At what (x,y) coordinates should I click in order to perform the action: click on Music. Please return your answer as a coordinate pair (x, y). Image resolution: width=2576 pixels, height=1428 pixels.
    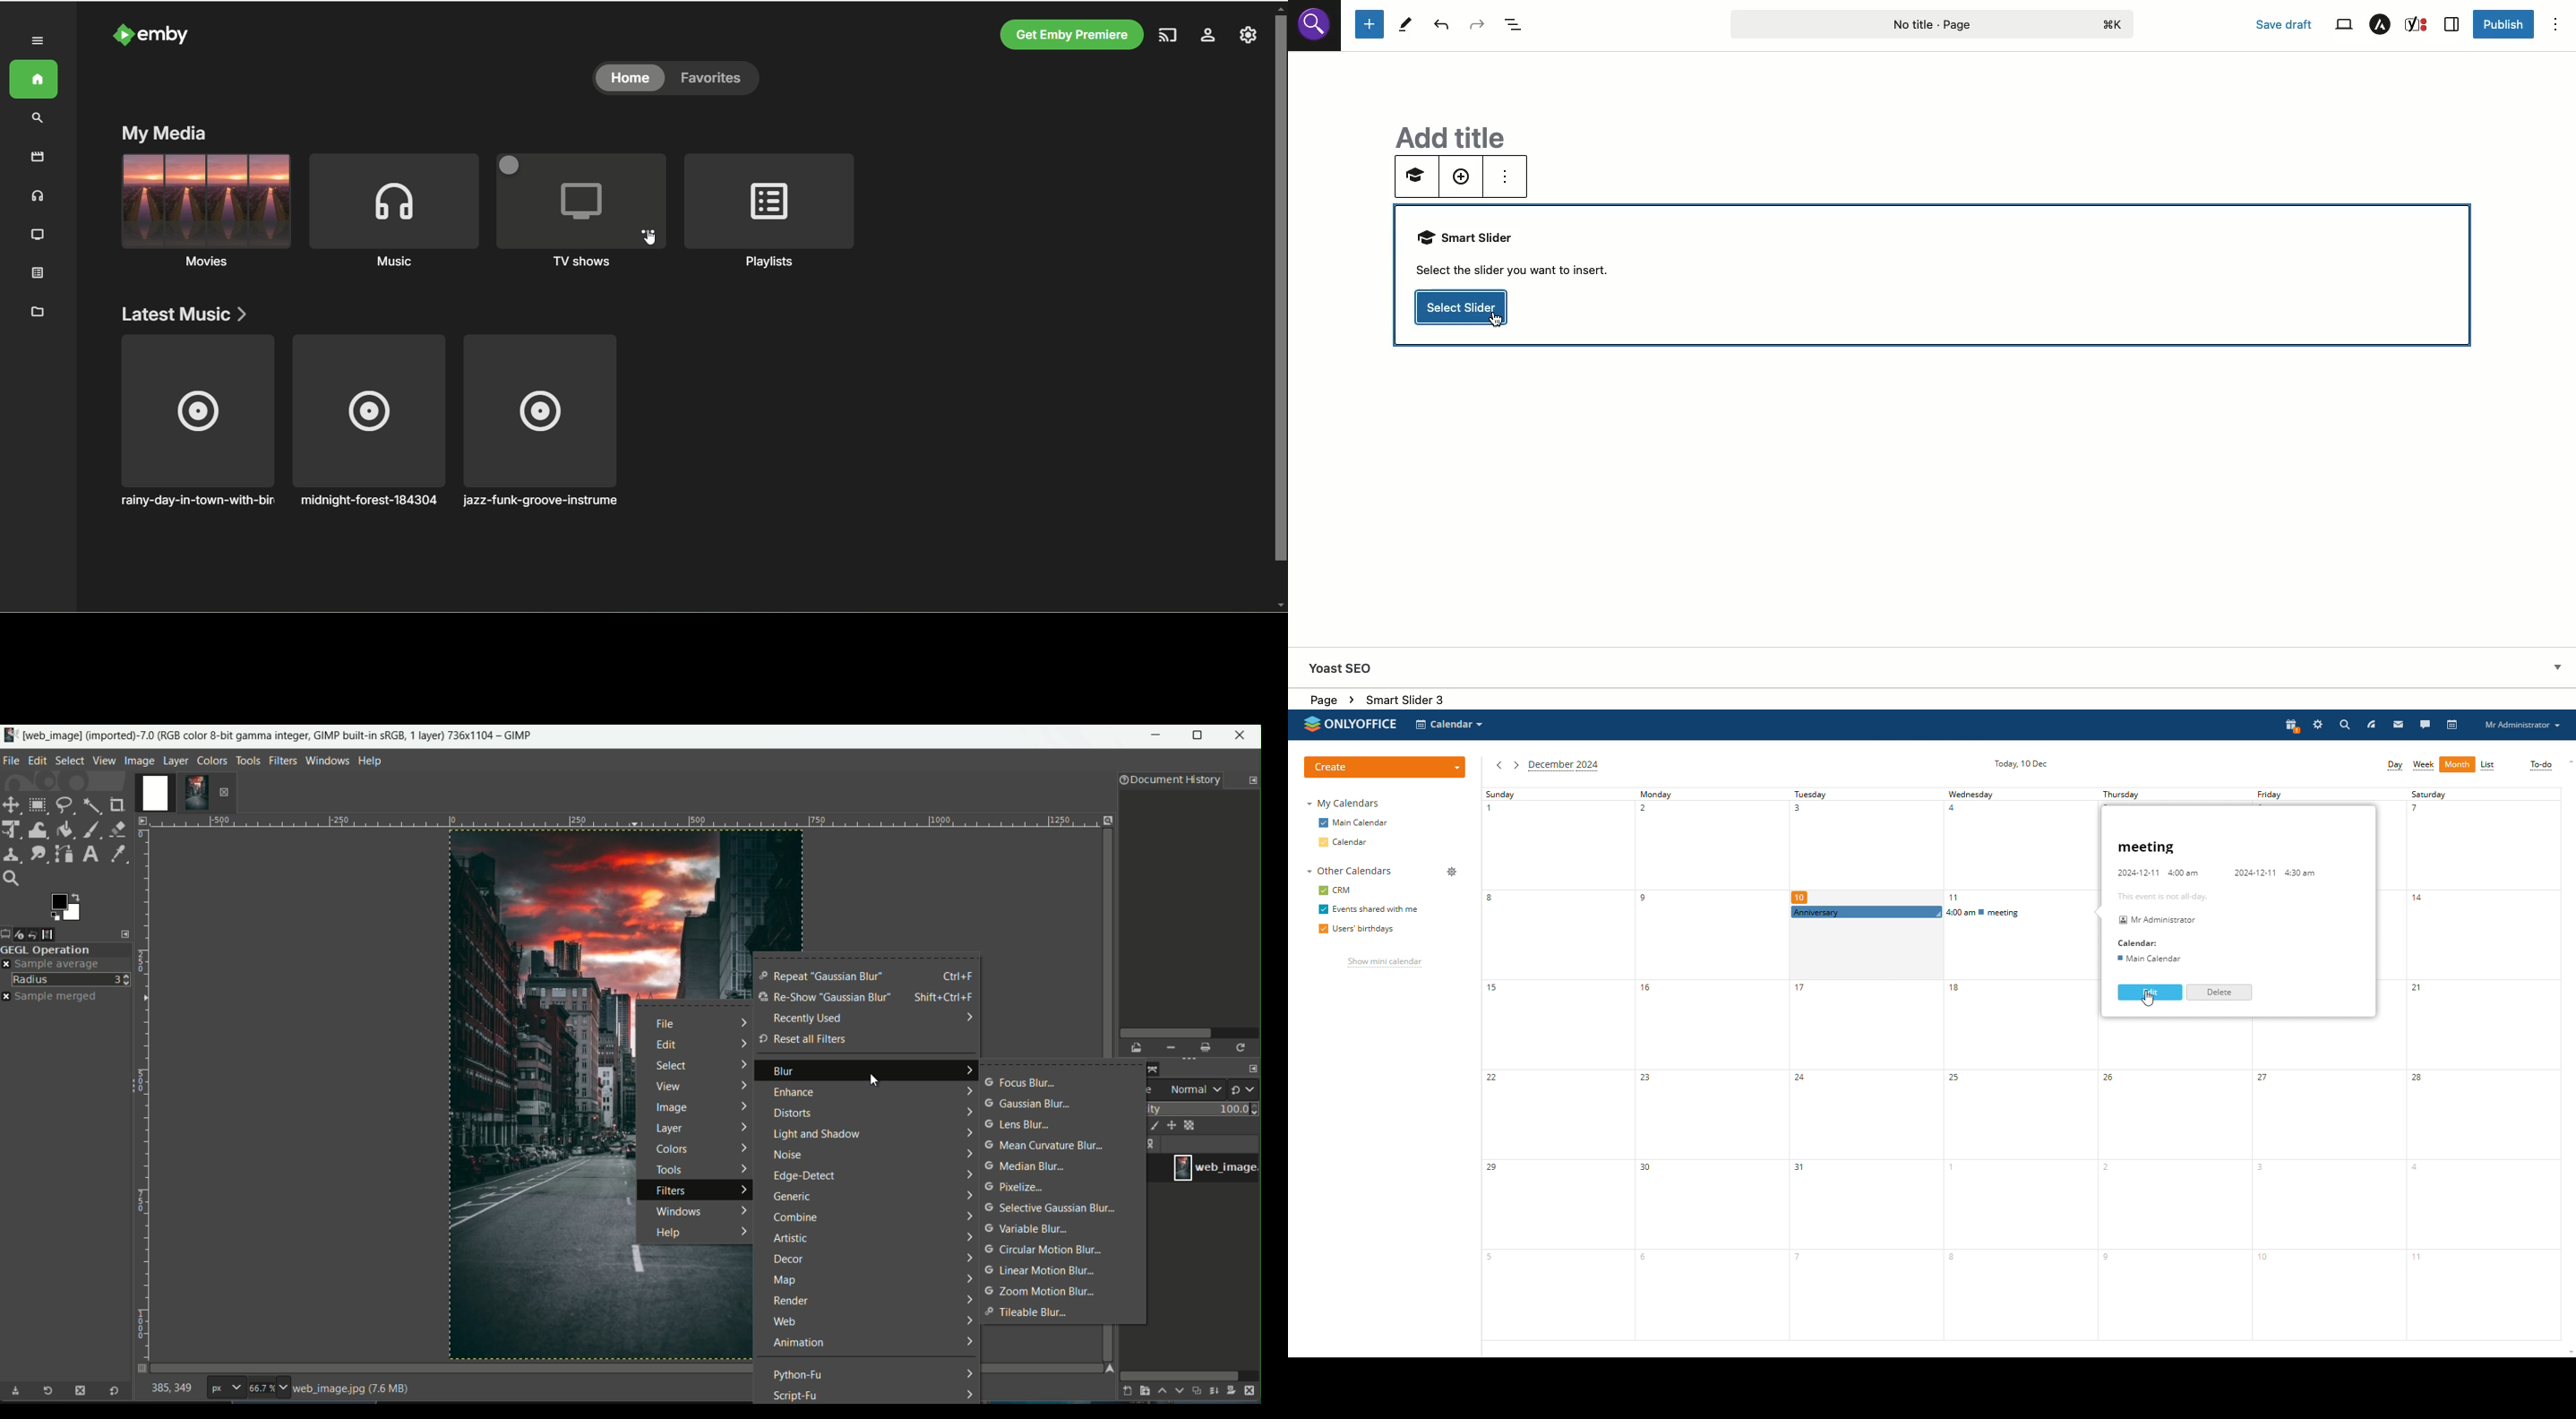
    Looking at the image, I should click on (392, 215).